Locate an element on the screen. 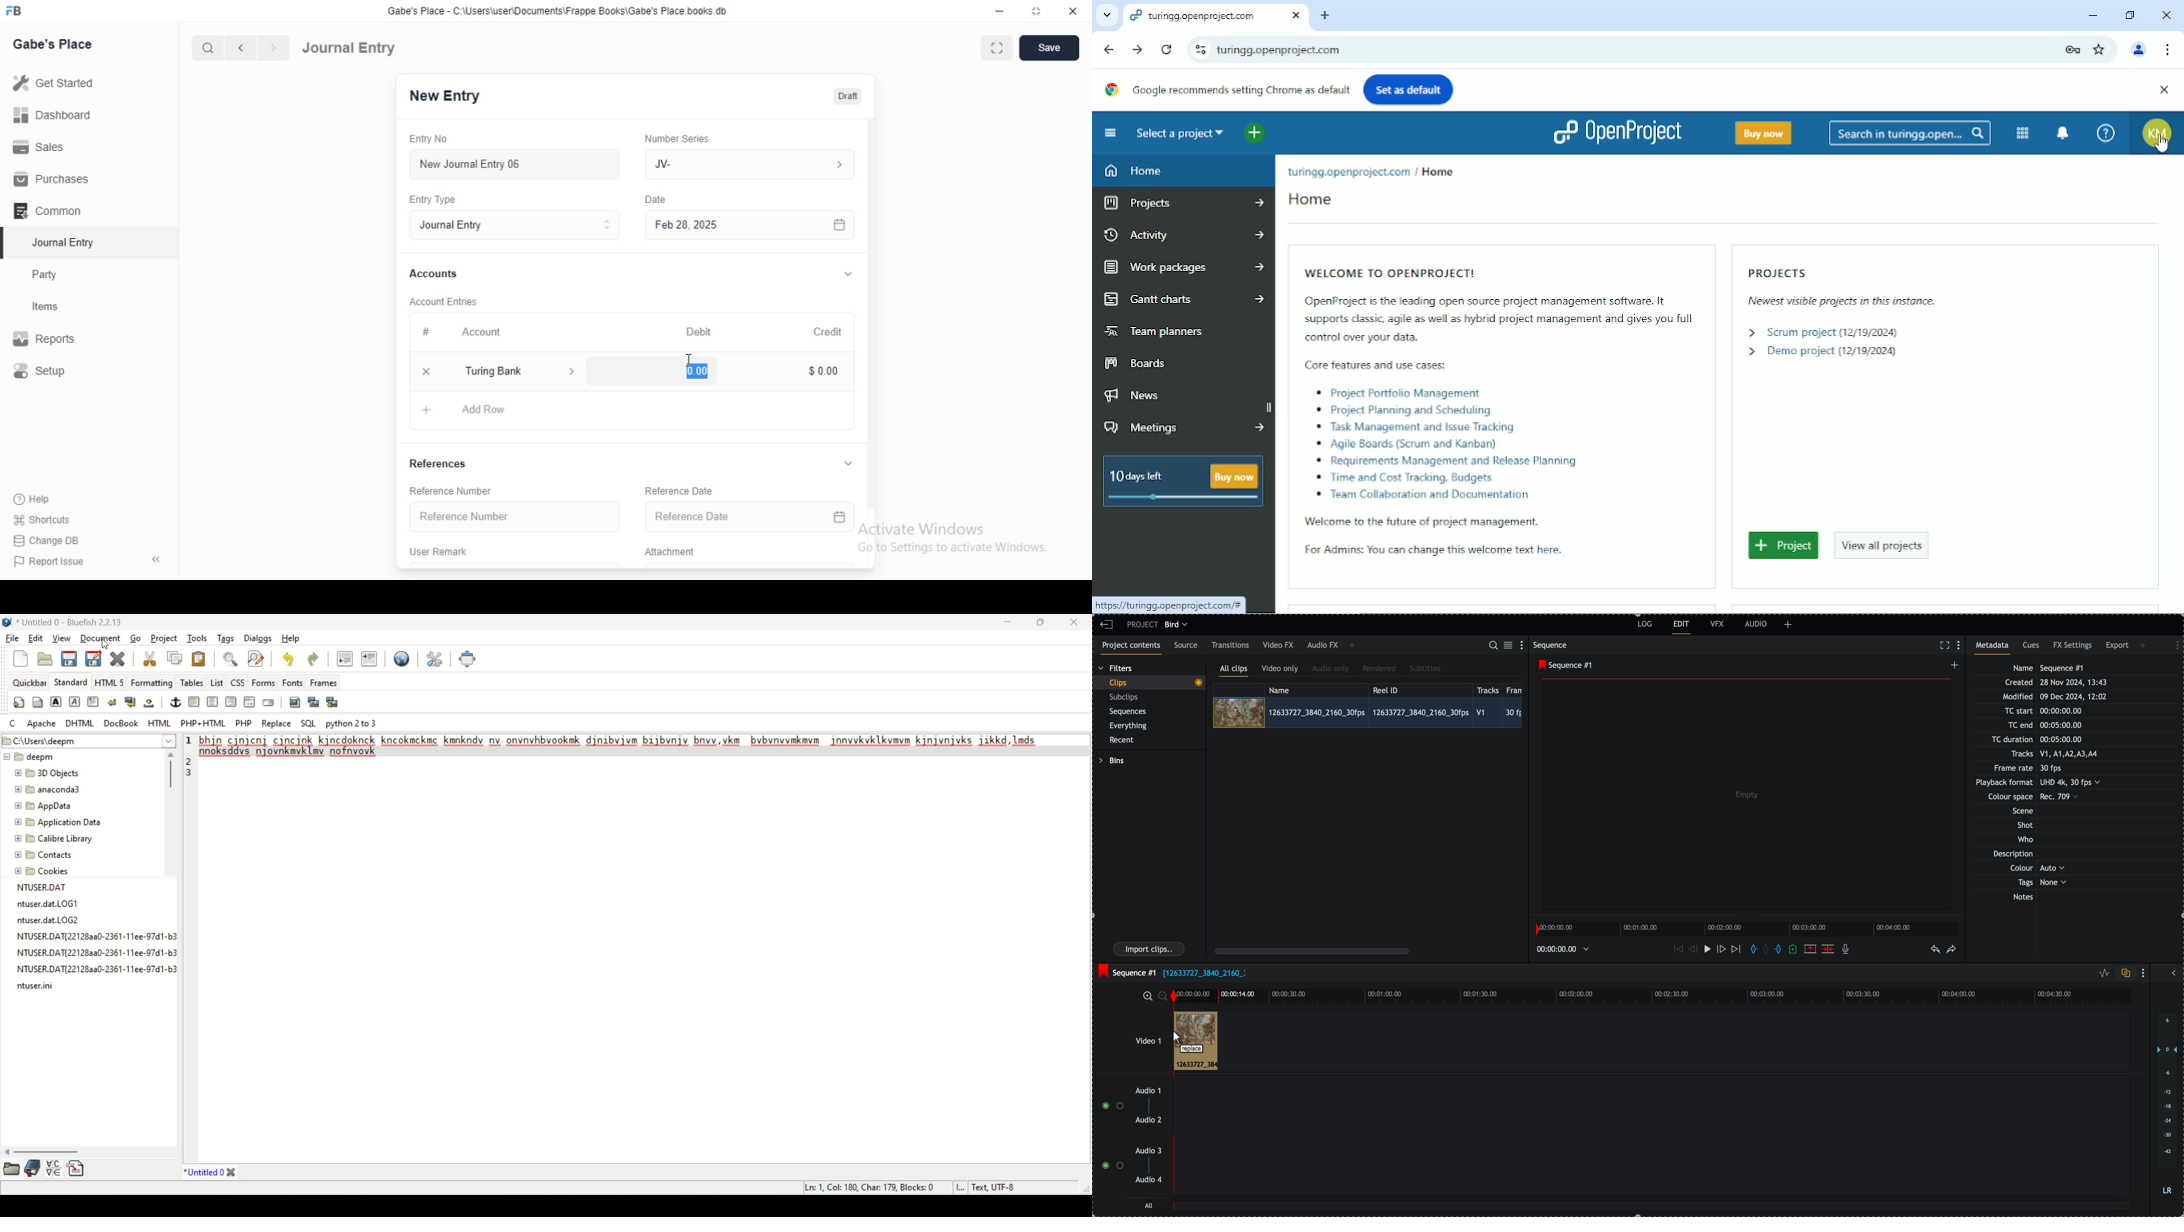 The height and width of the screenshot is (1232, 2184). ln, col, char, blocks is located at coordinates (867, 1187).